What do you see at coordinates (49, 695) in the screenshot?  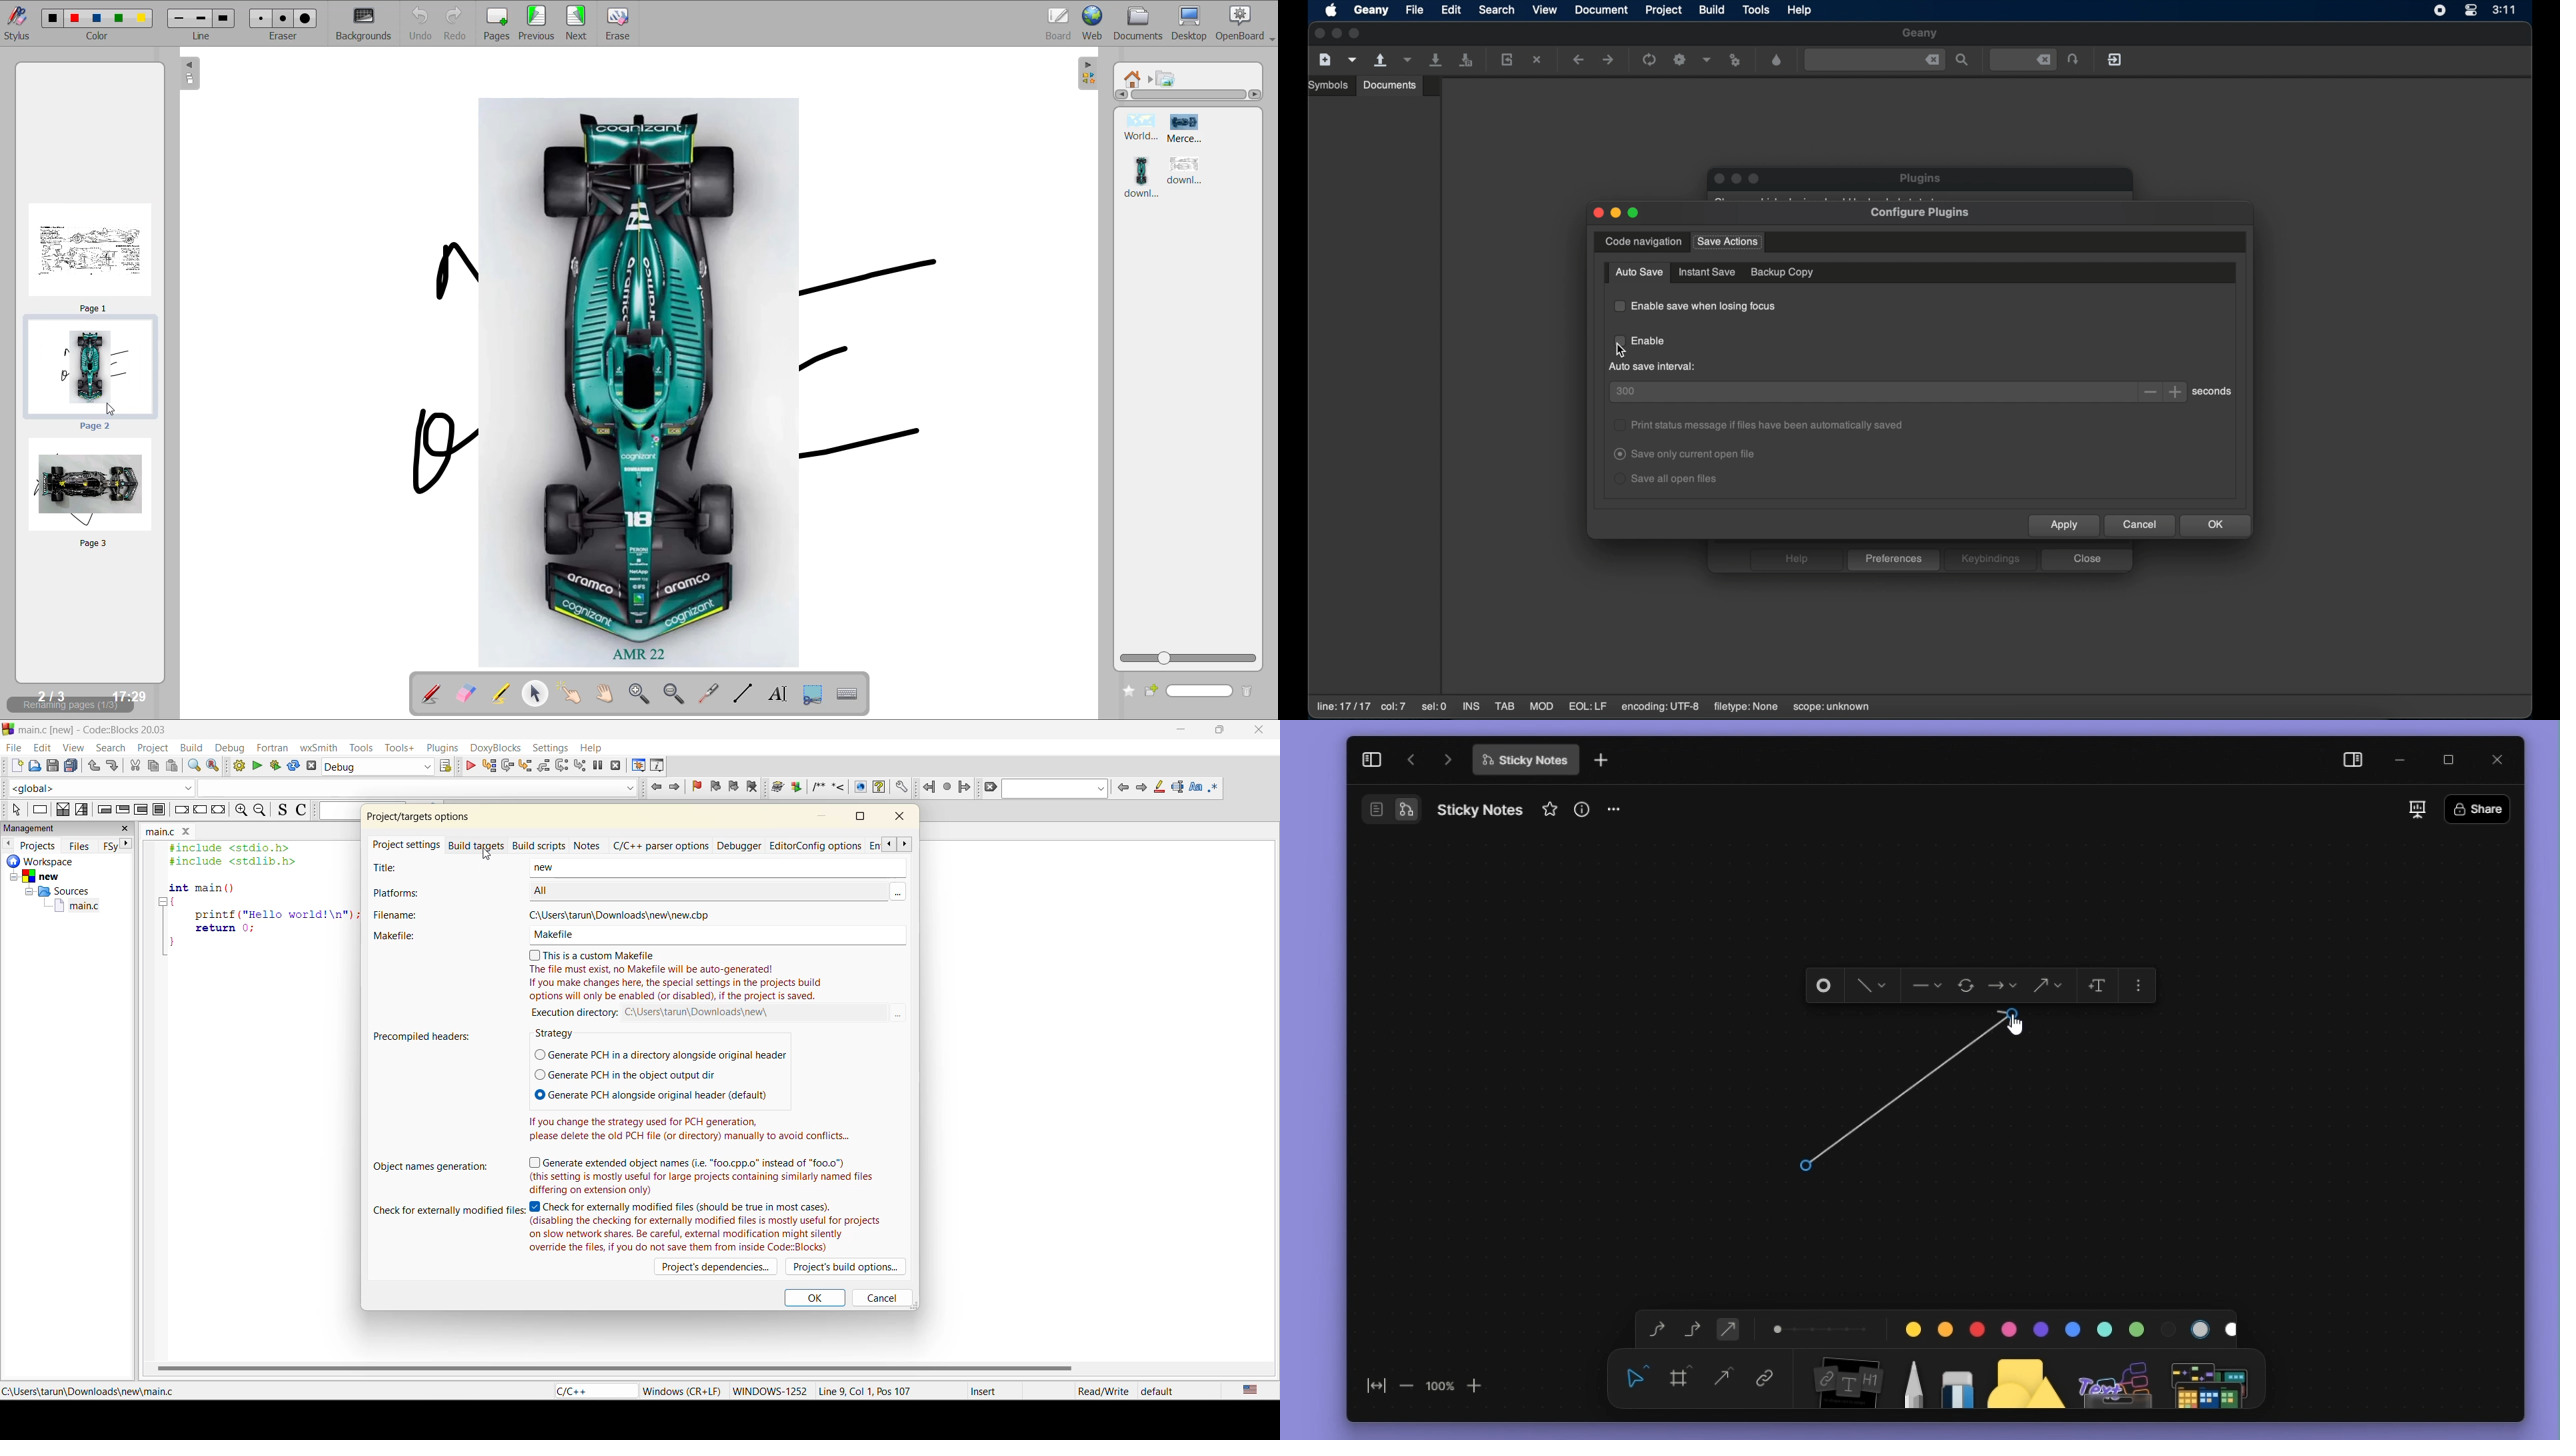 I see `2/3` at bounding box center [49, 695].